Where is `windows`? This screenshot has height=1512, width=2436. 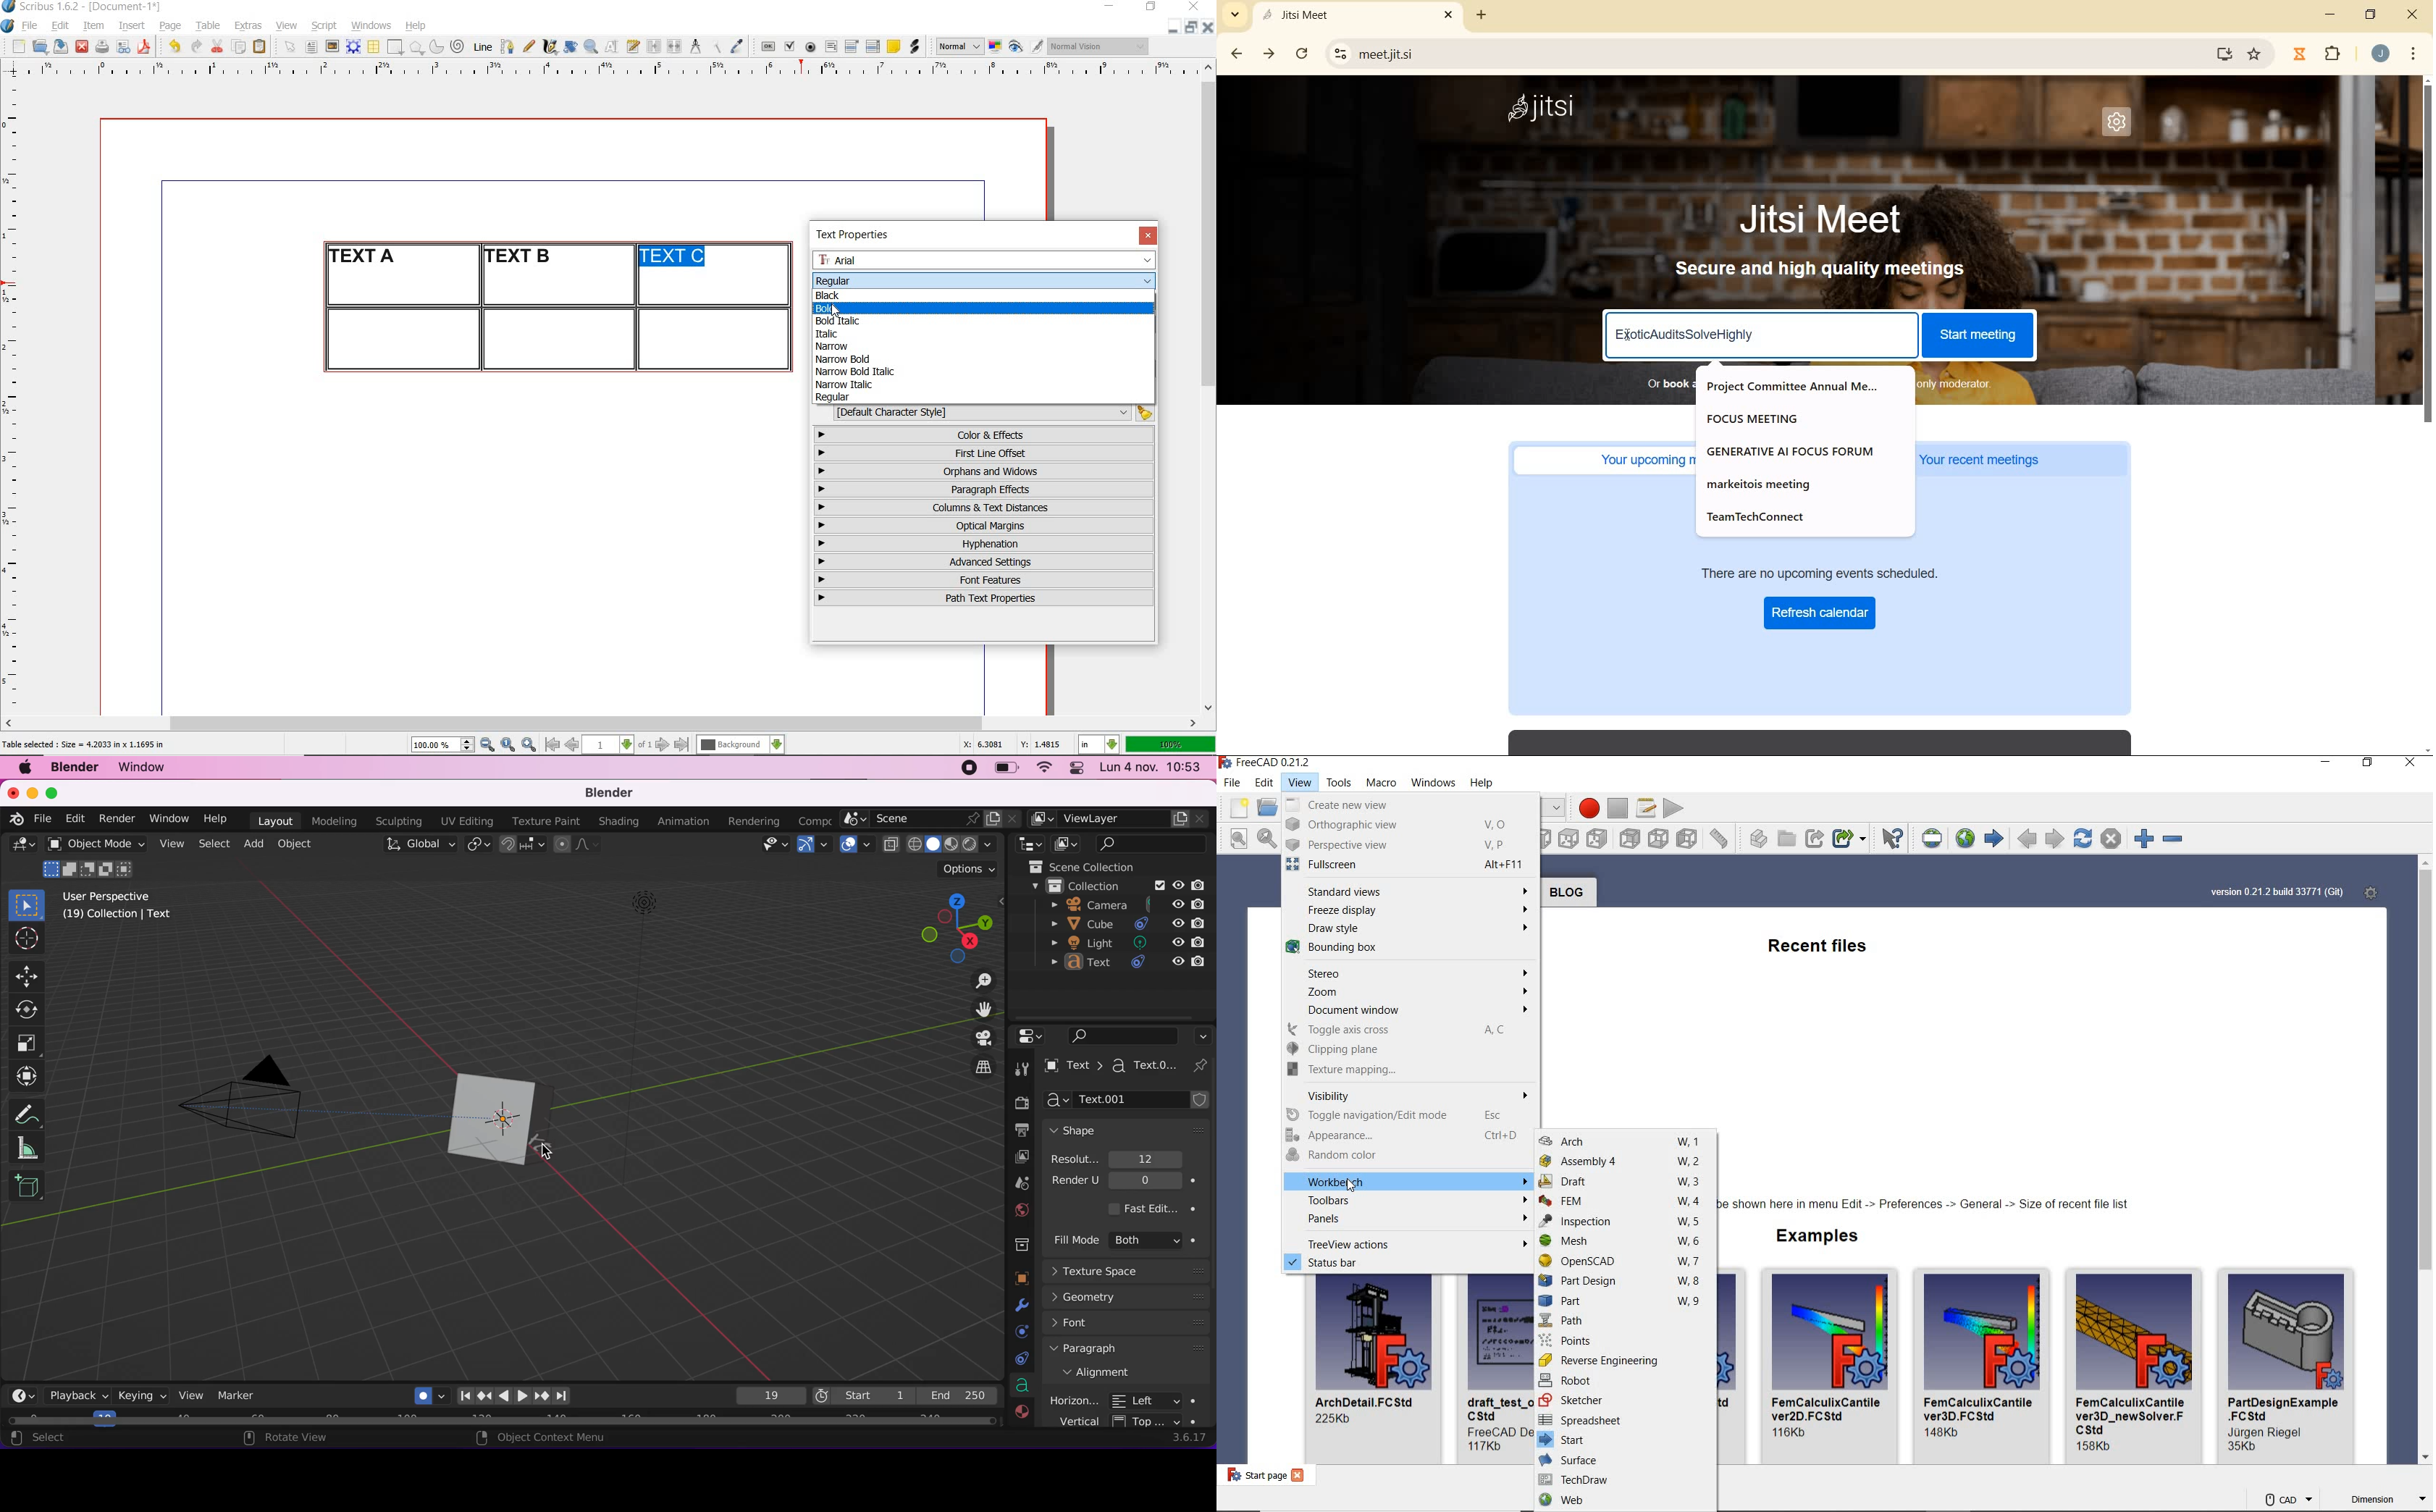 windows is located at coordinates (372, 26).